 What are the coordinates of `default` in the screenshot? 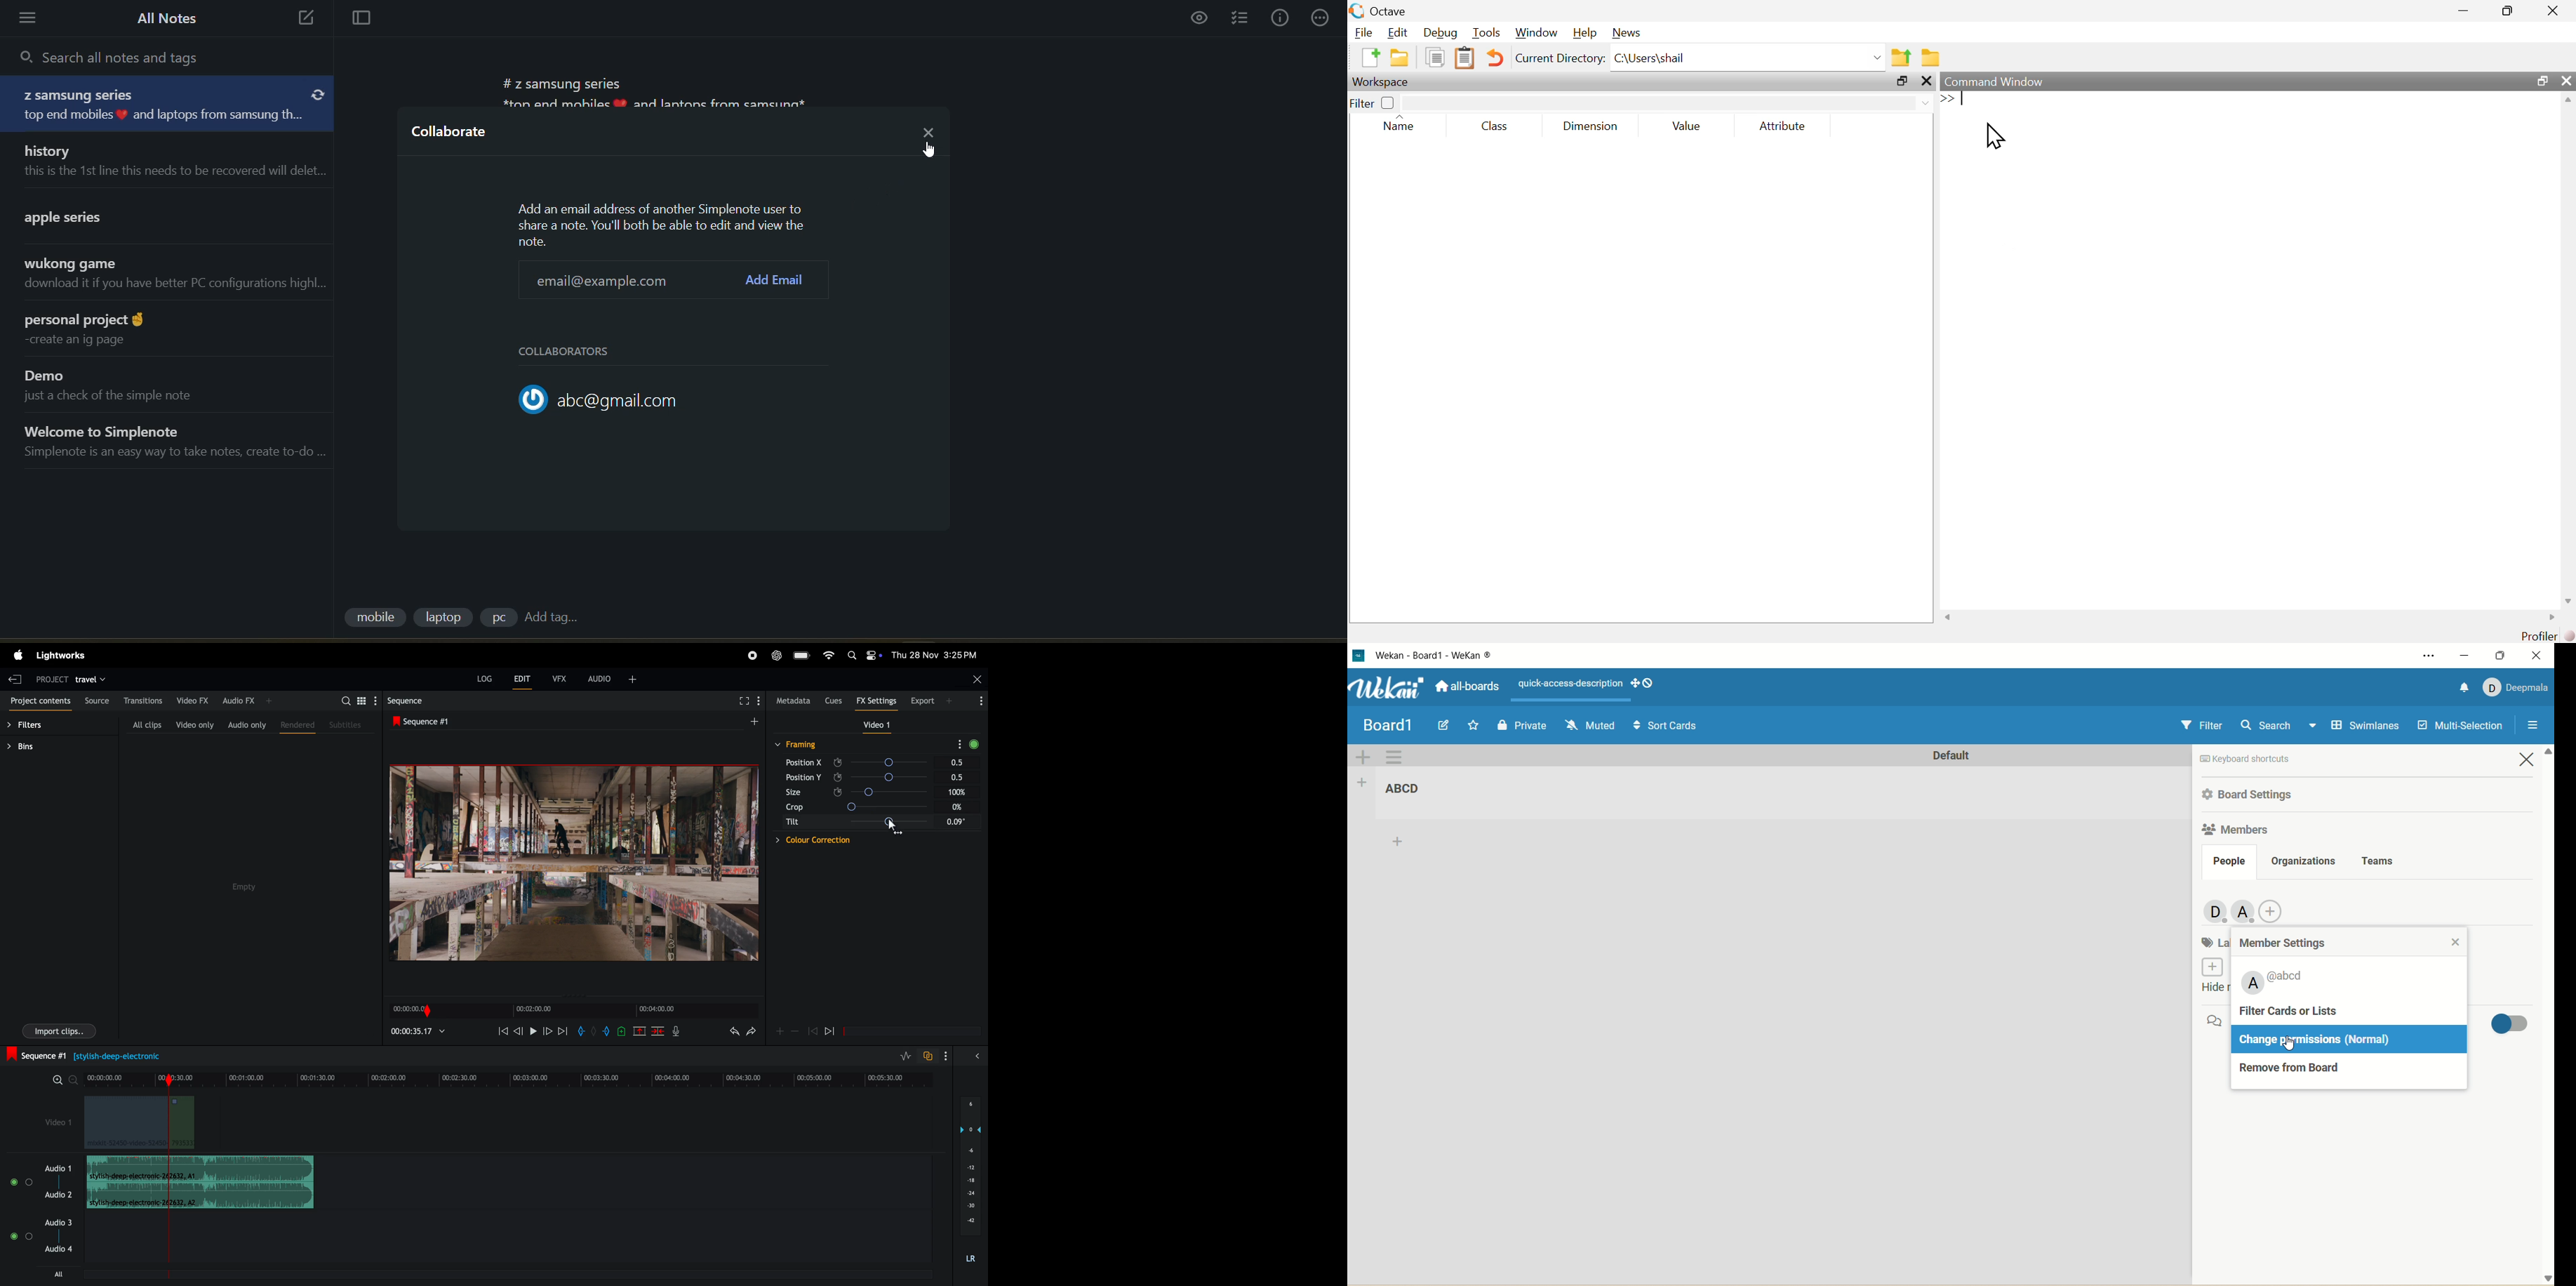 It's located at (1950, 758).